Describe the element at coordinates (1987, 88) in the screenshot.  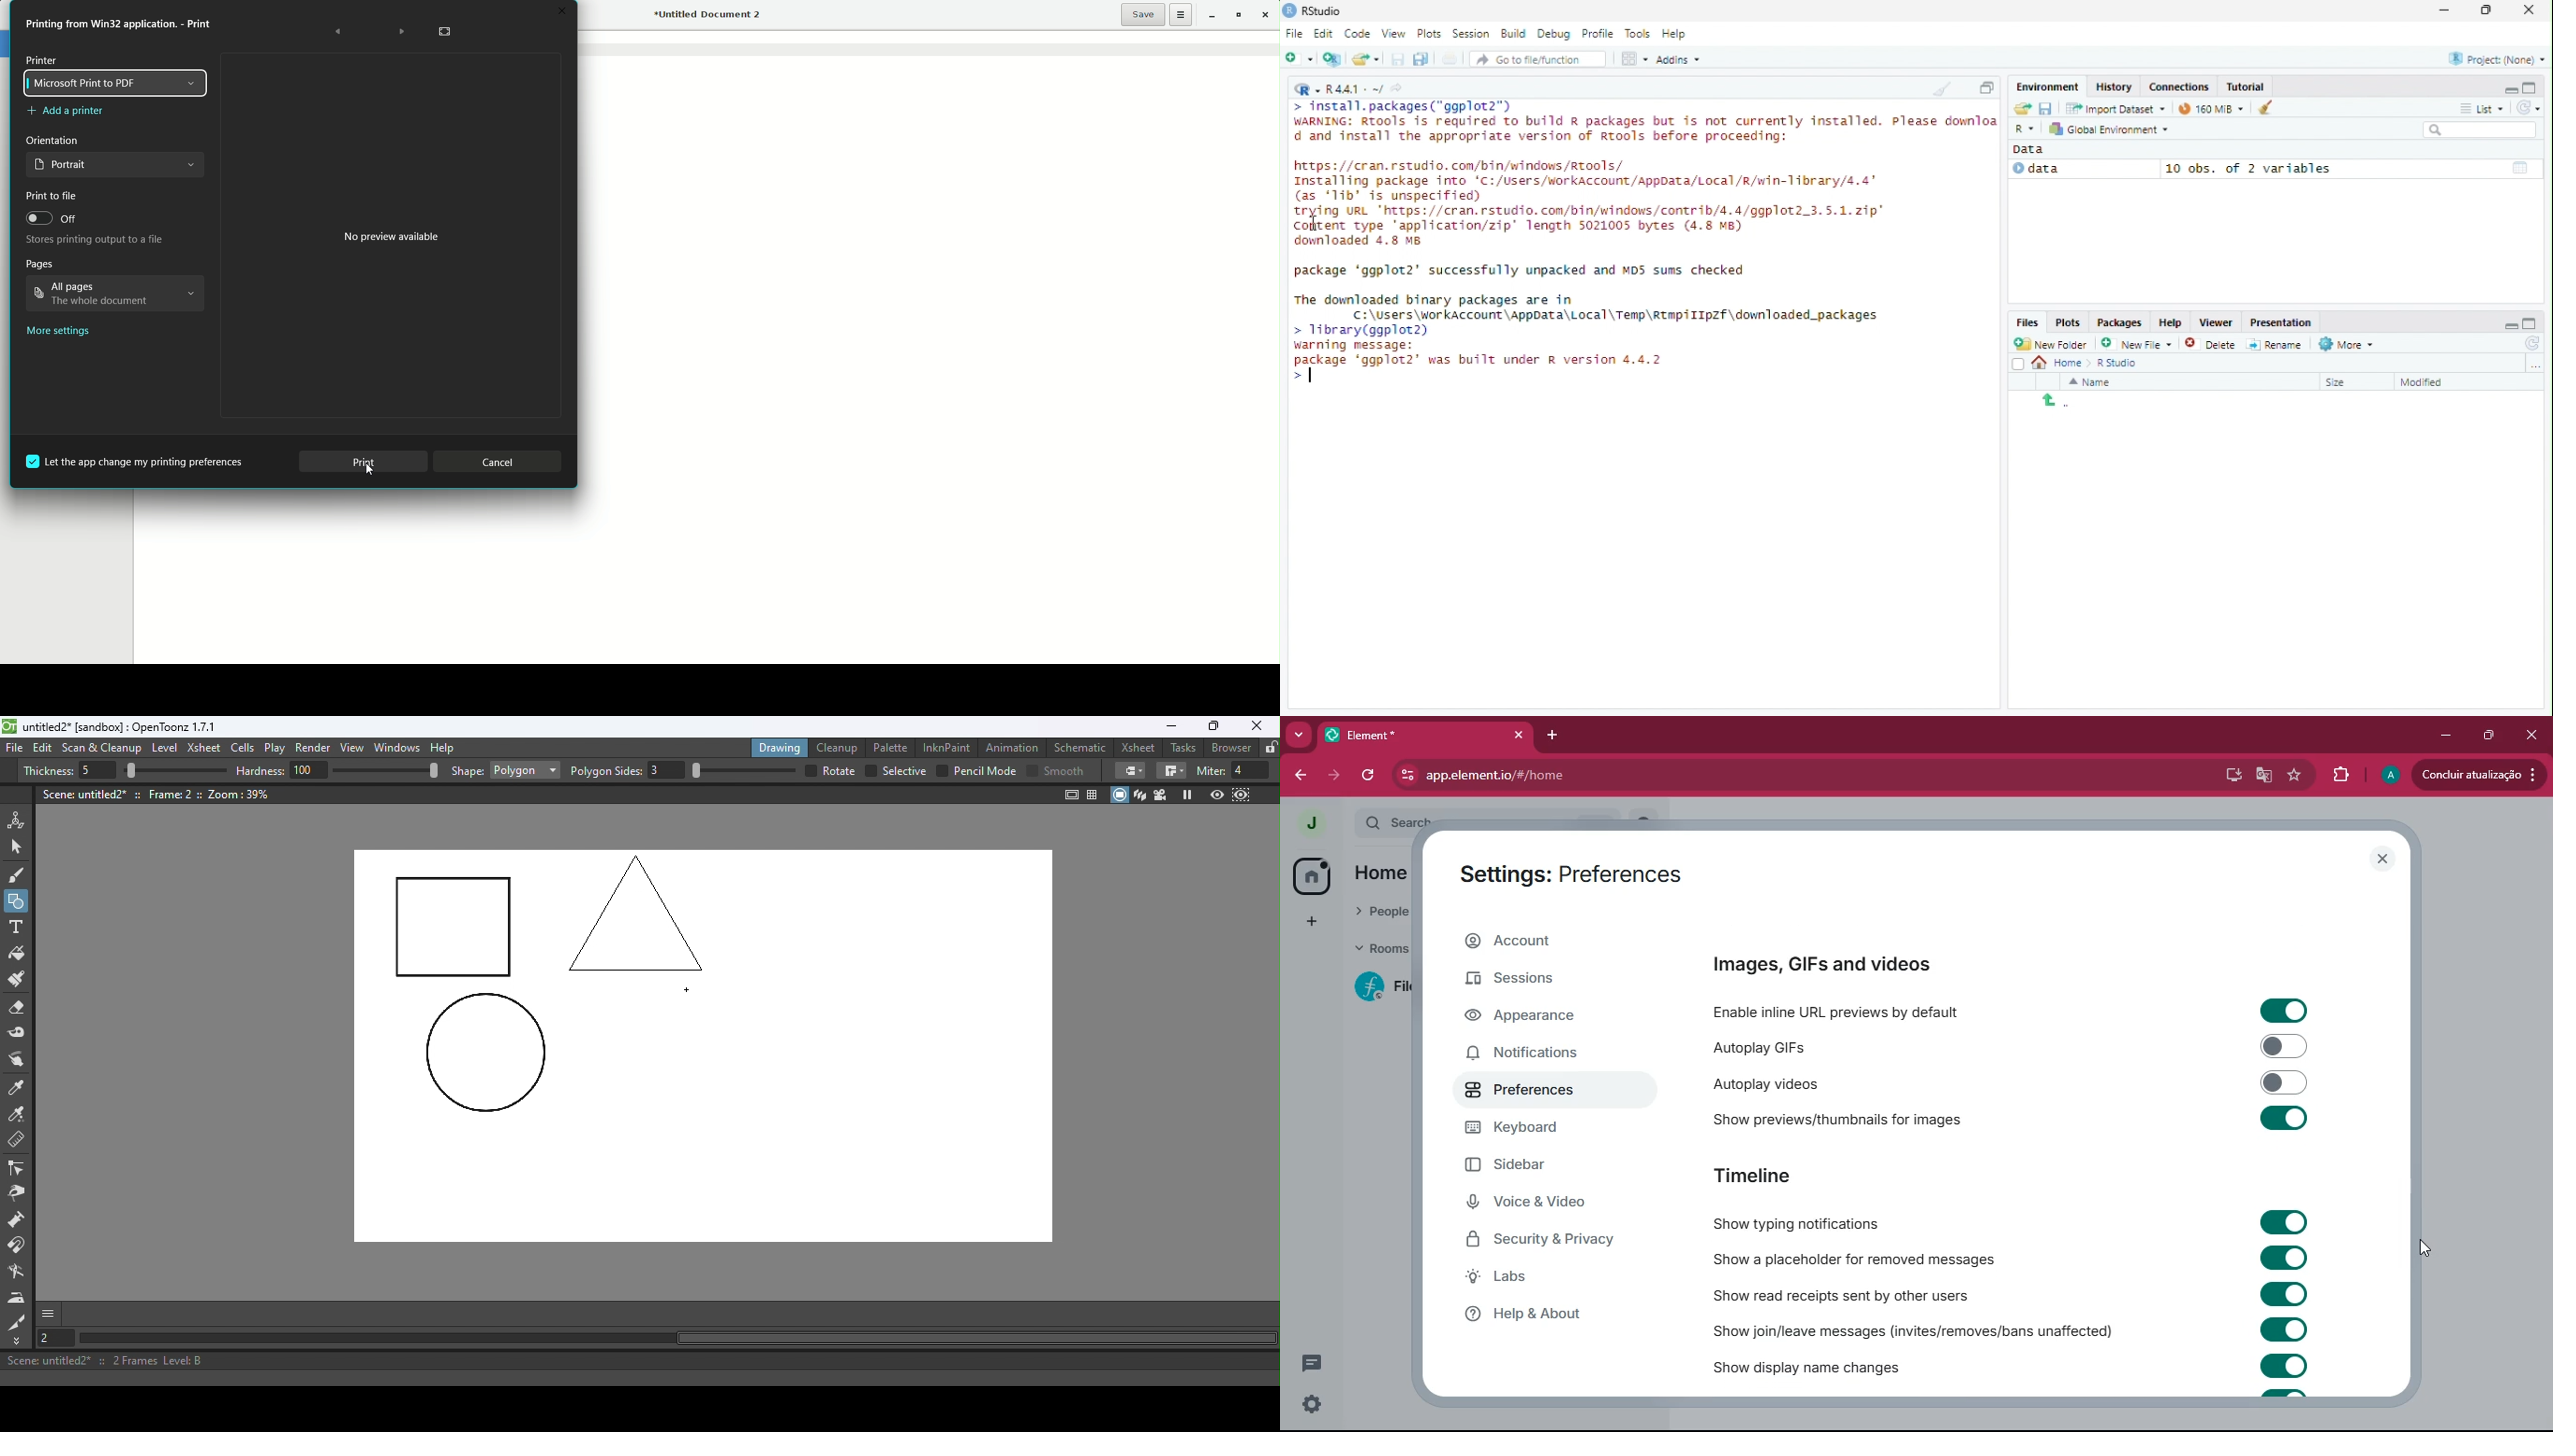
I see `Maximize` at that location.